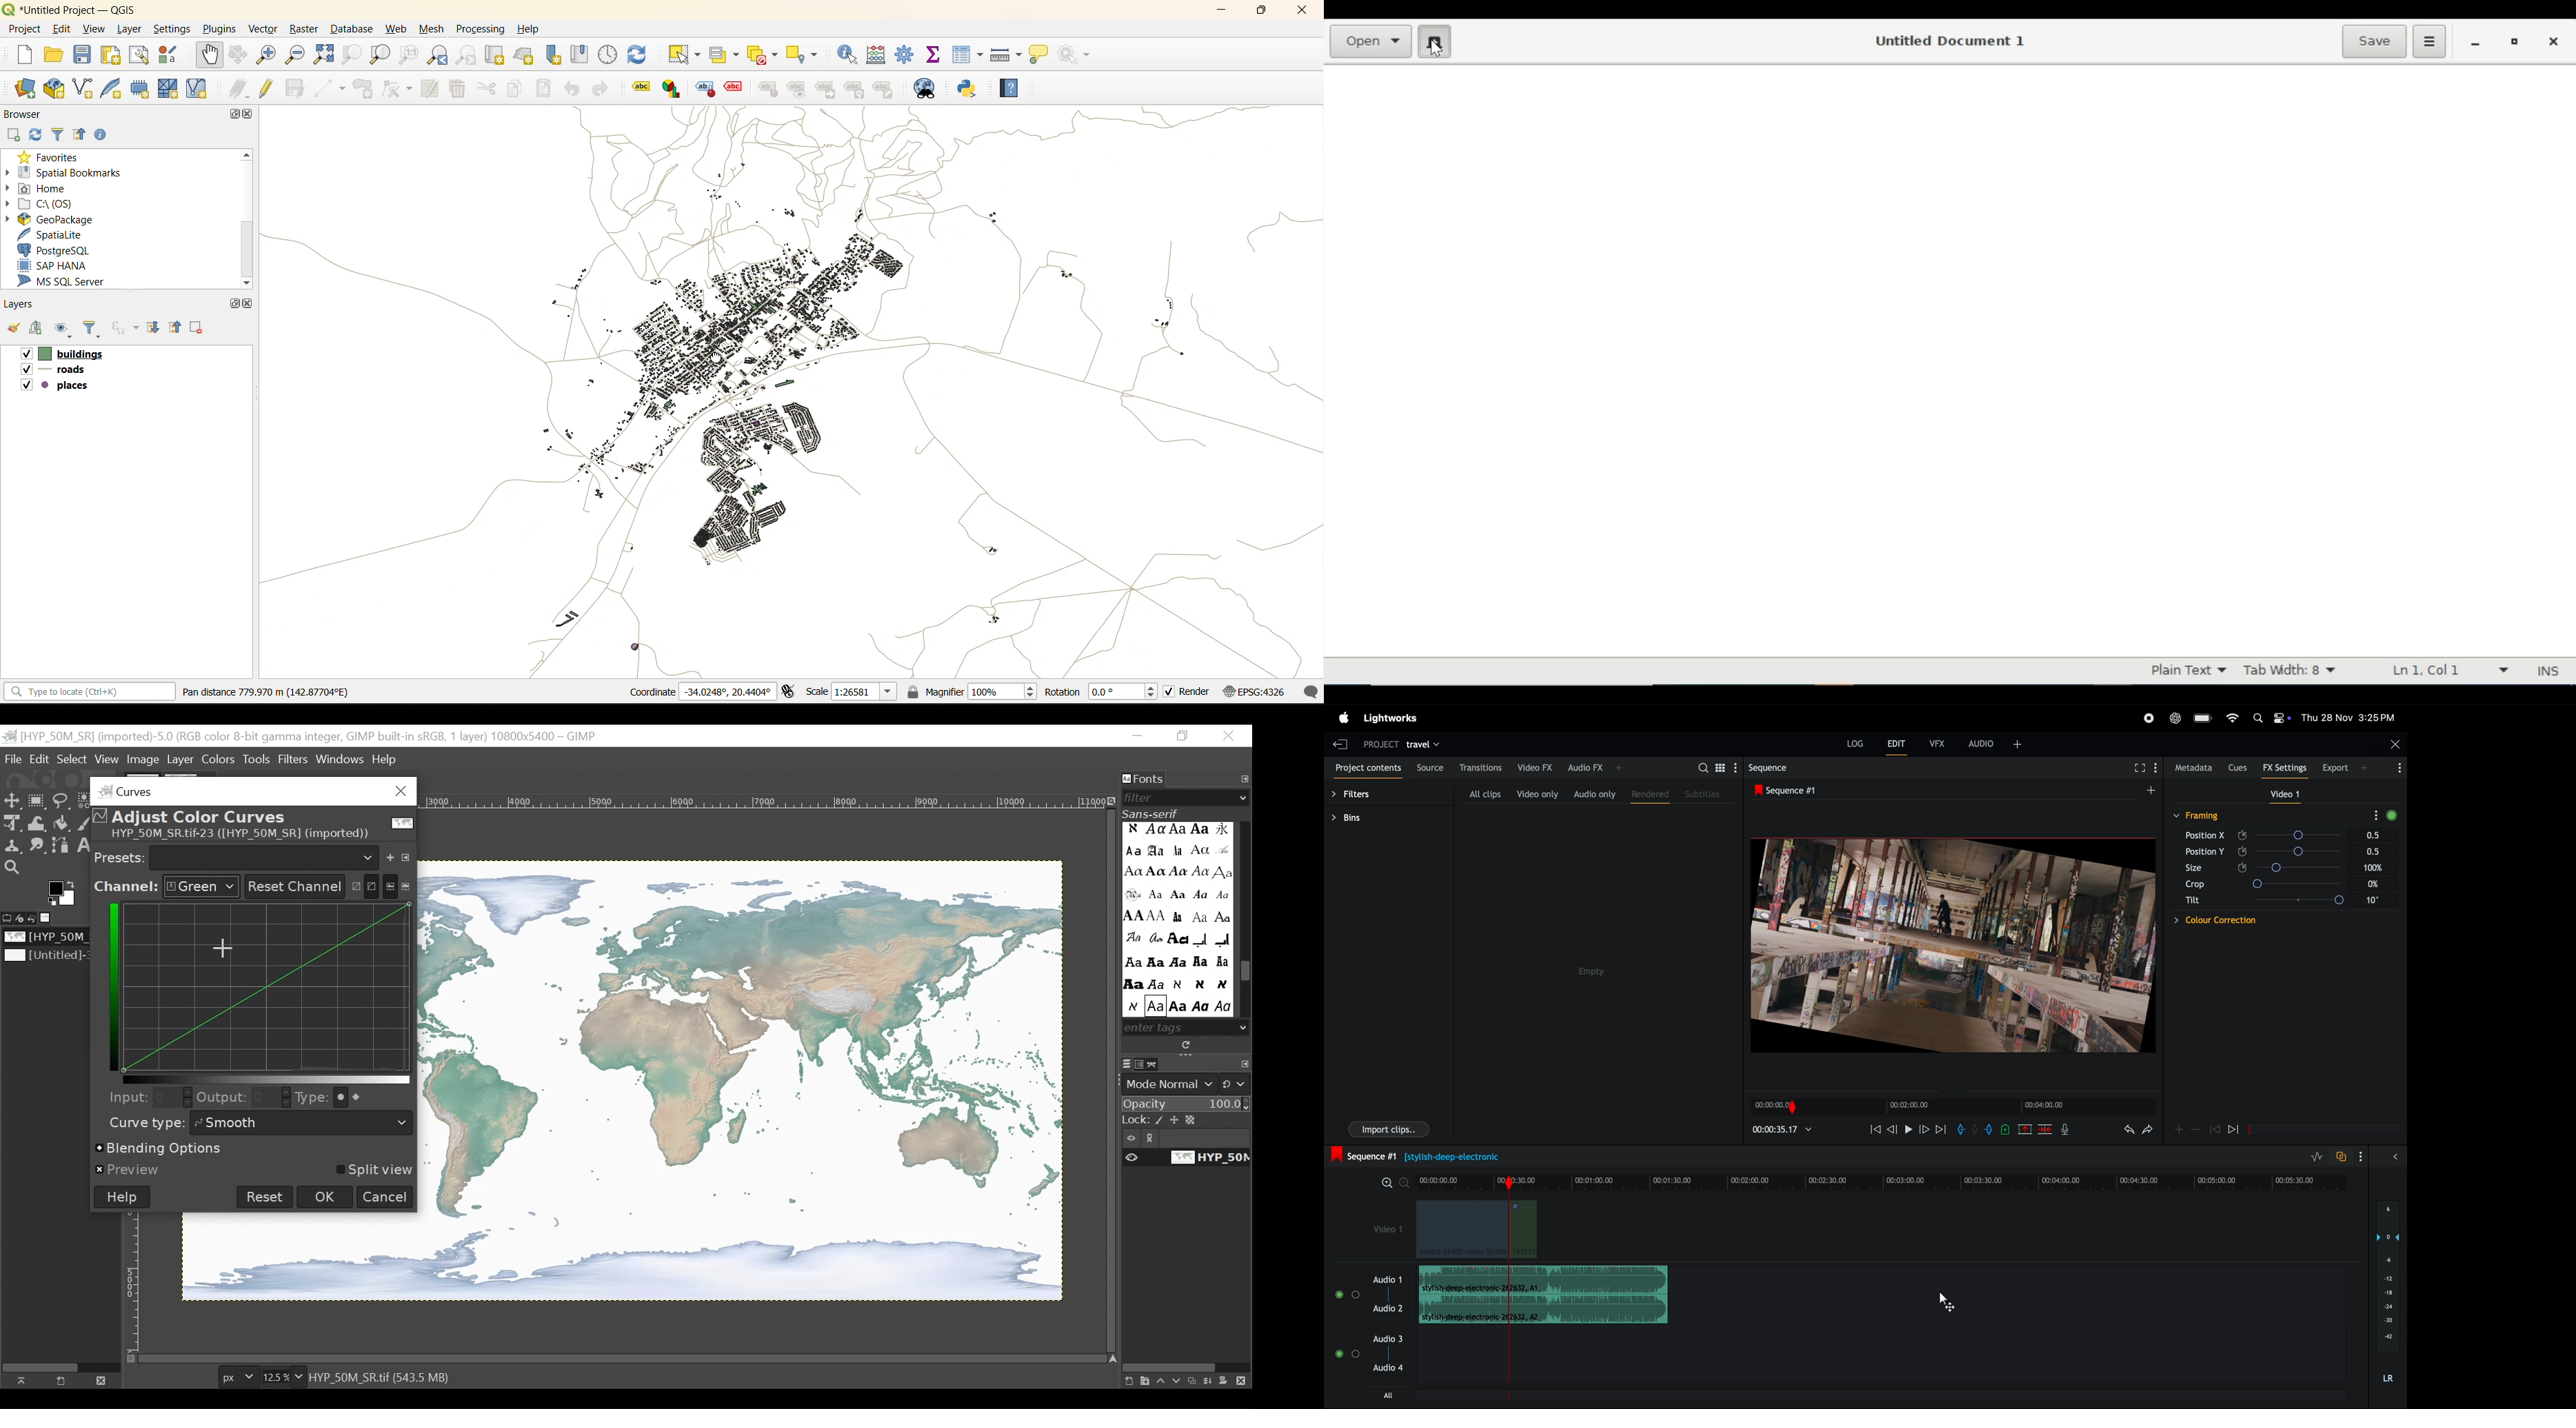 This screenshot has height=1428, width=2576. Describe the element at coordinates (1188, 693) in the screenshot. I see `render` at that location.